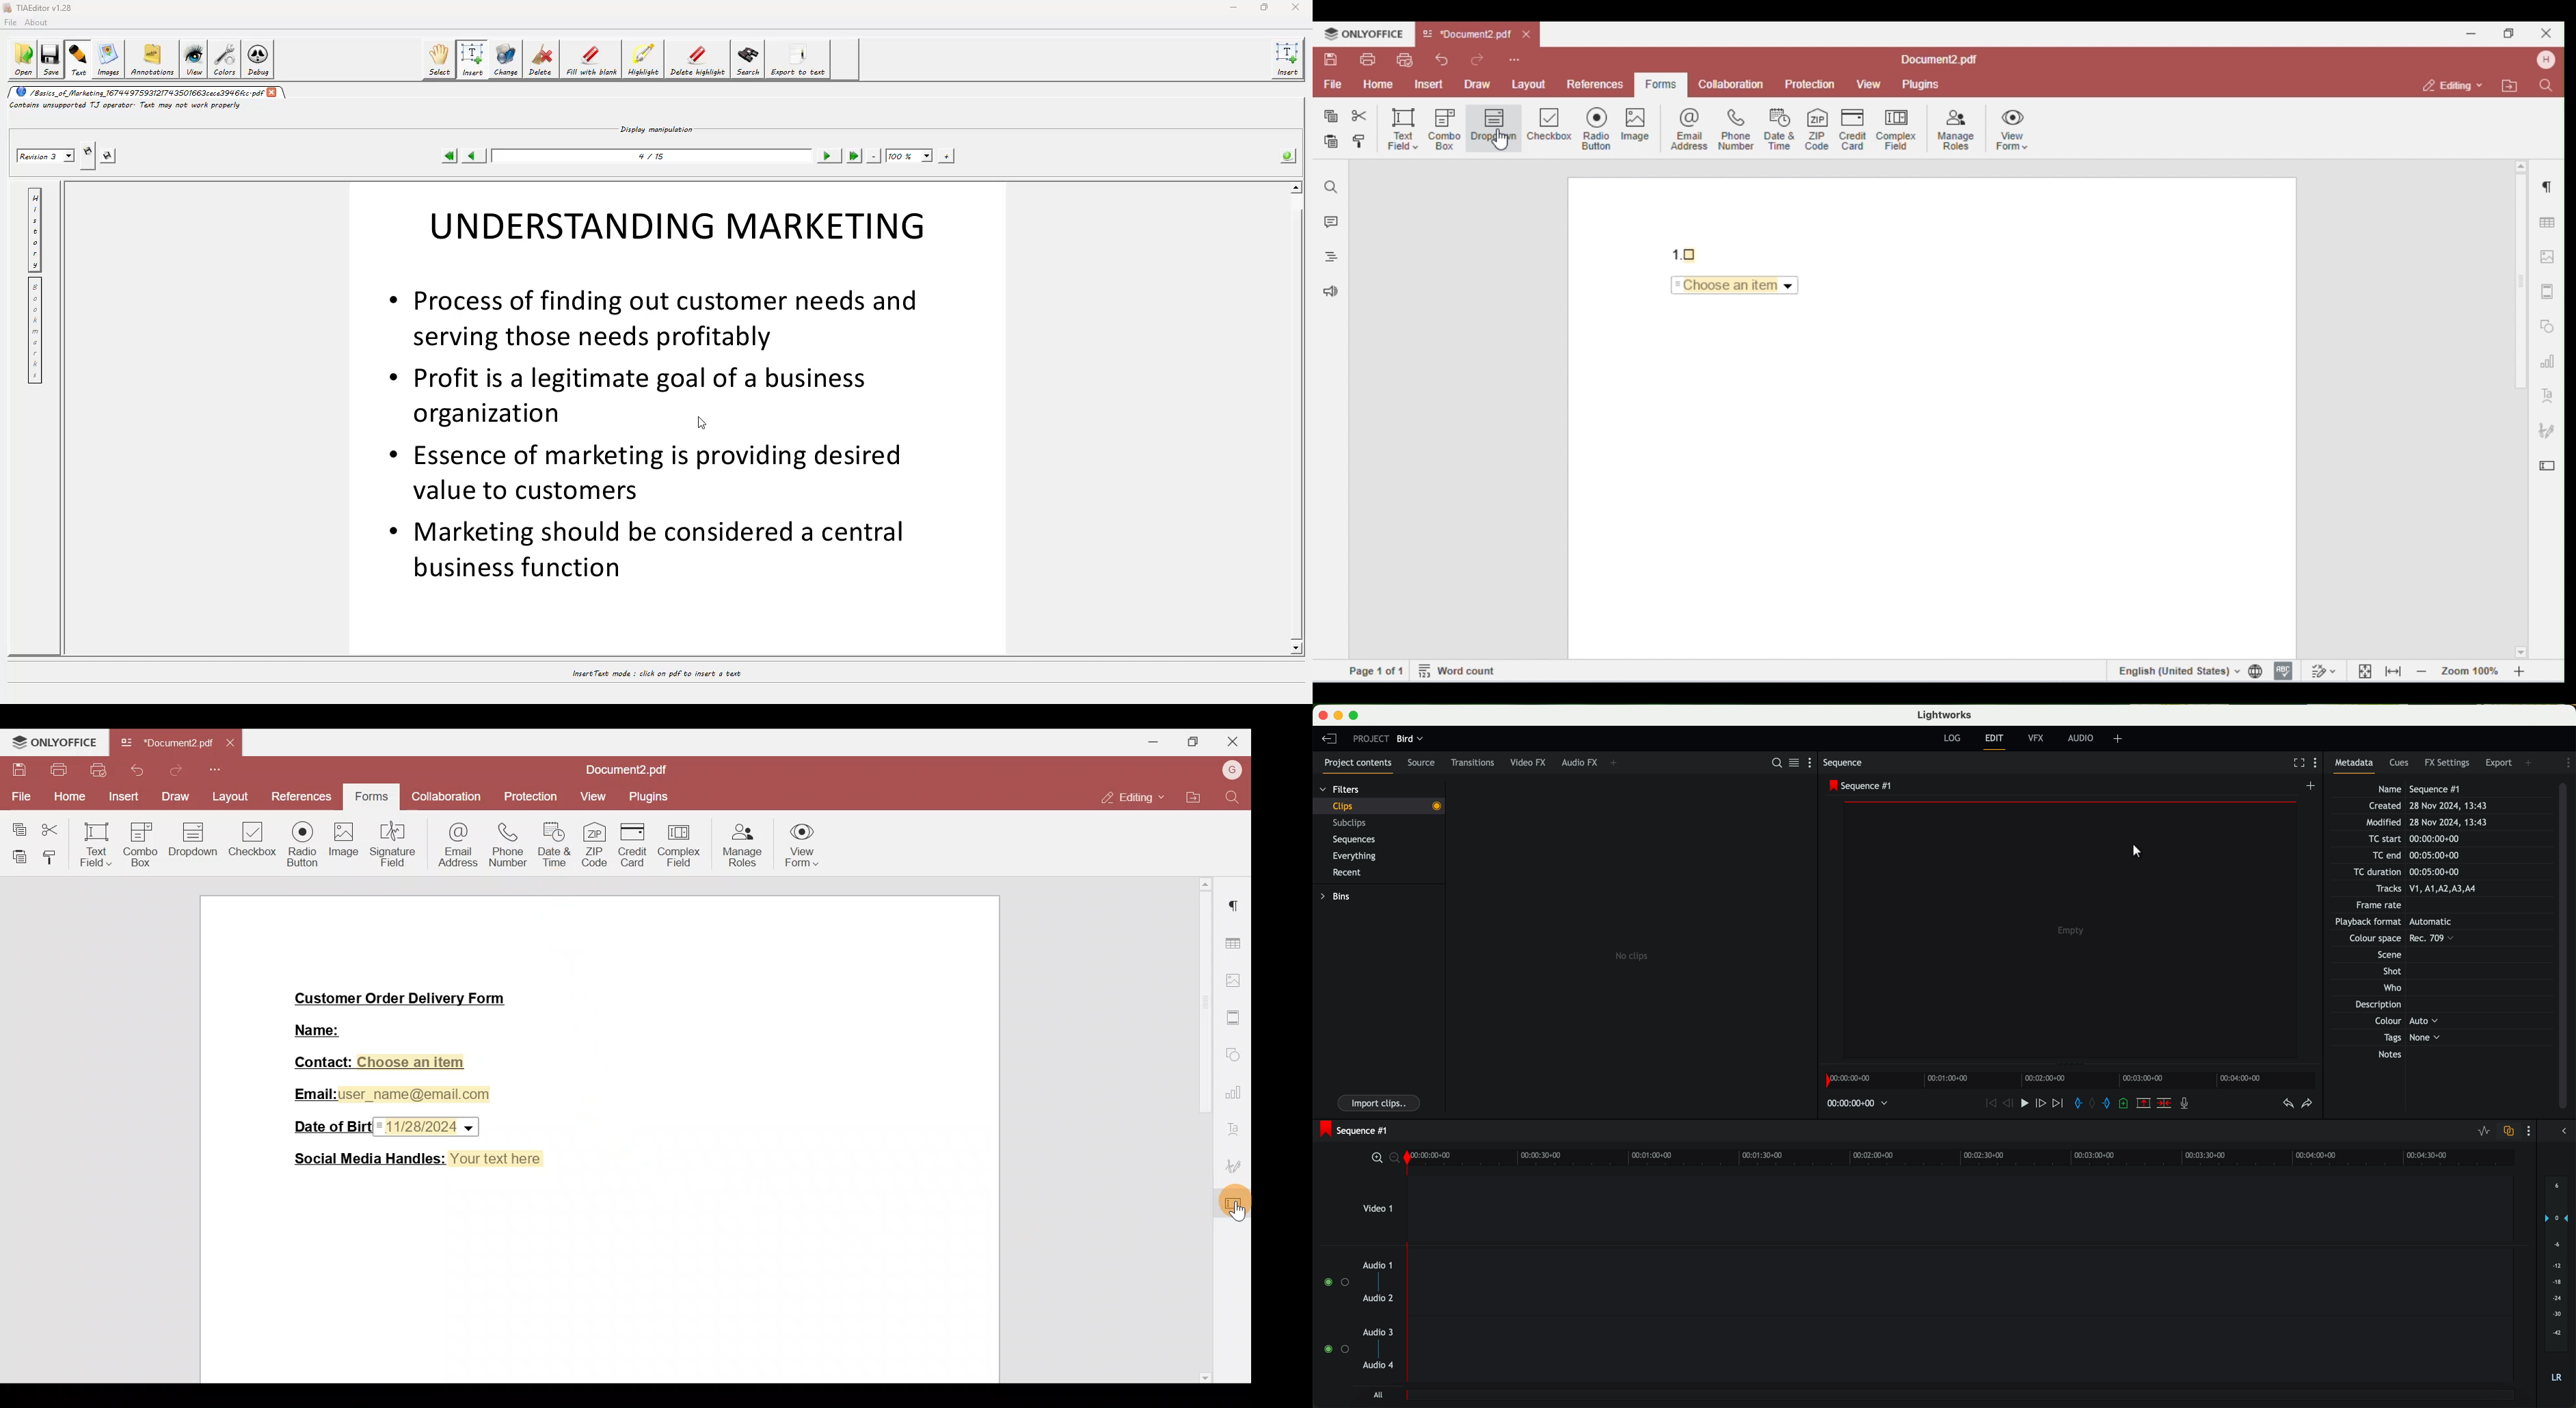 The height and width of the screenshot is (1428, 2576). What do you see at coordinates (1354, 823) in the screenshot?
I see `subclips` at bounding box center [1354, 823].